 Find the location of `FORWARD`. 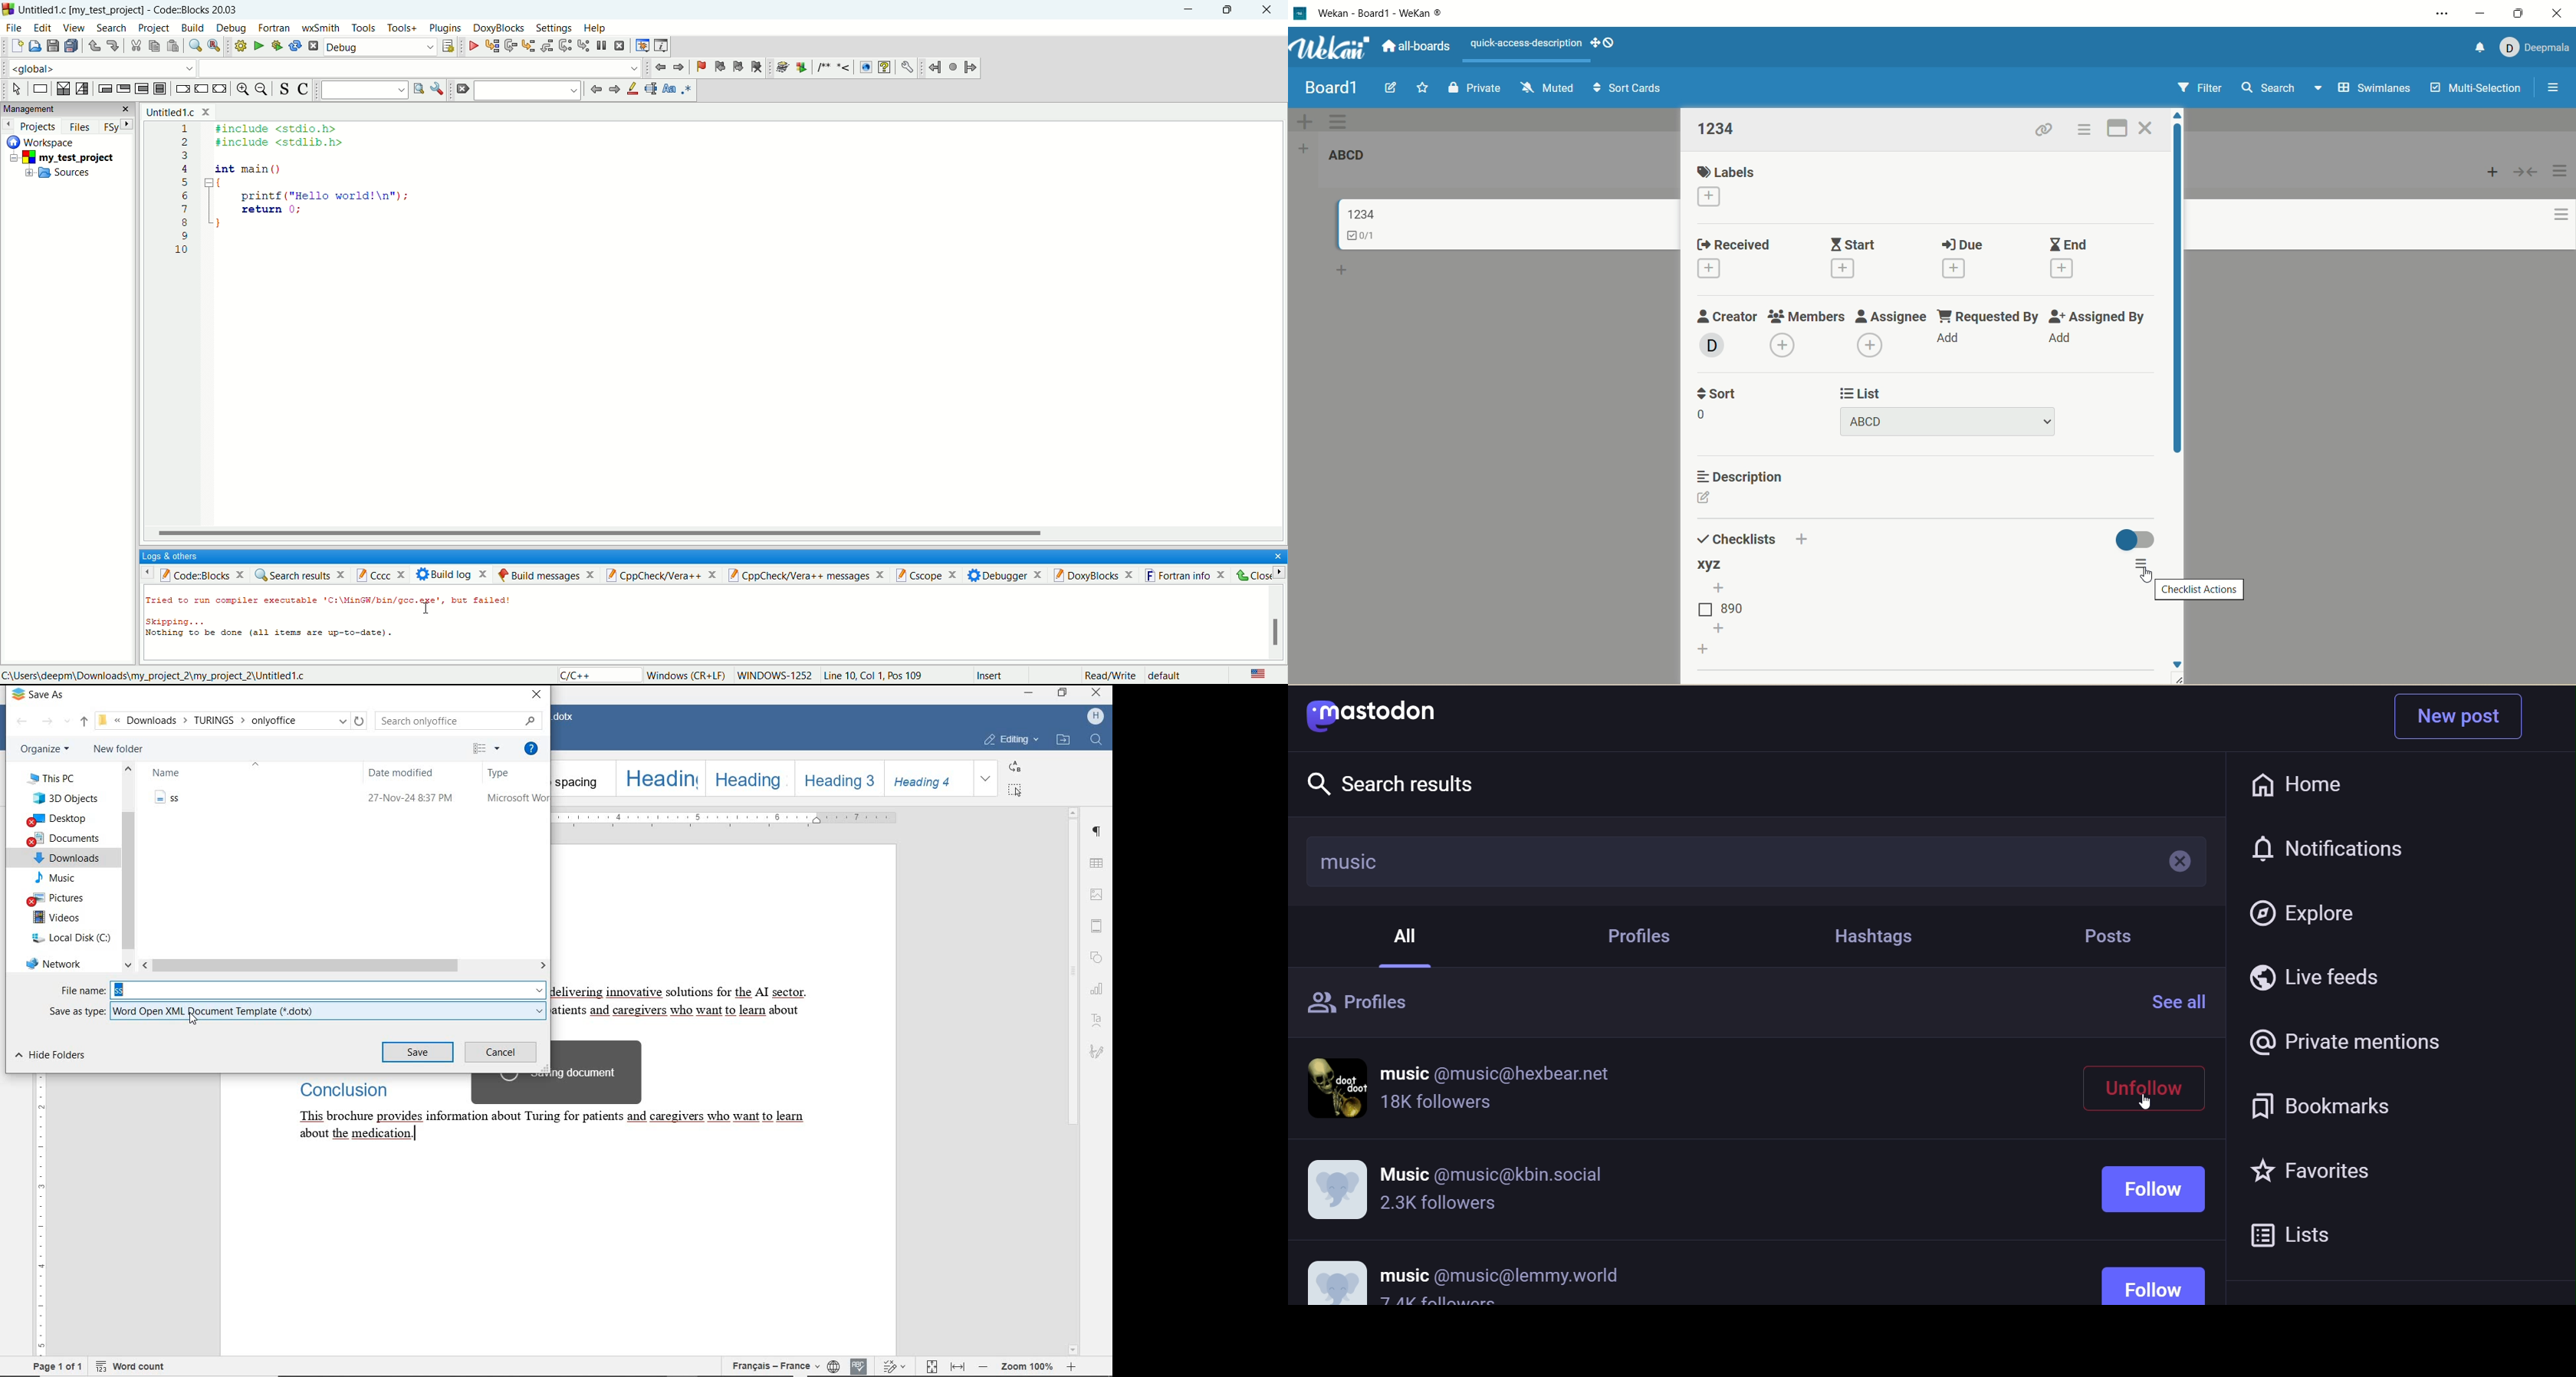

FORWARD is located at coordinates (48, 723).